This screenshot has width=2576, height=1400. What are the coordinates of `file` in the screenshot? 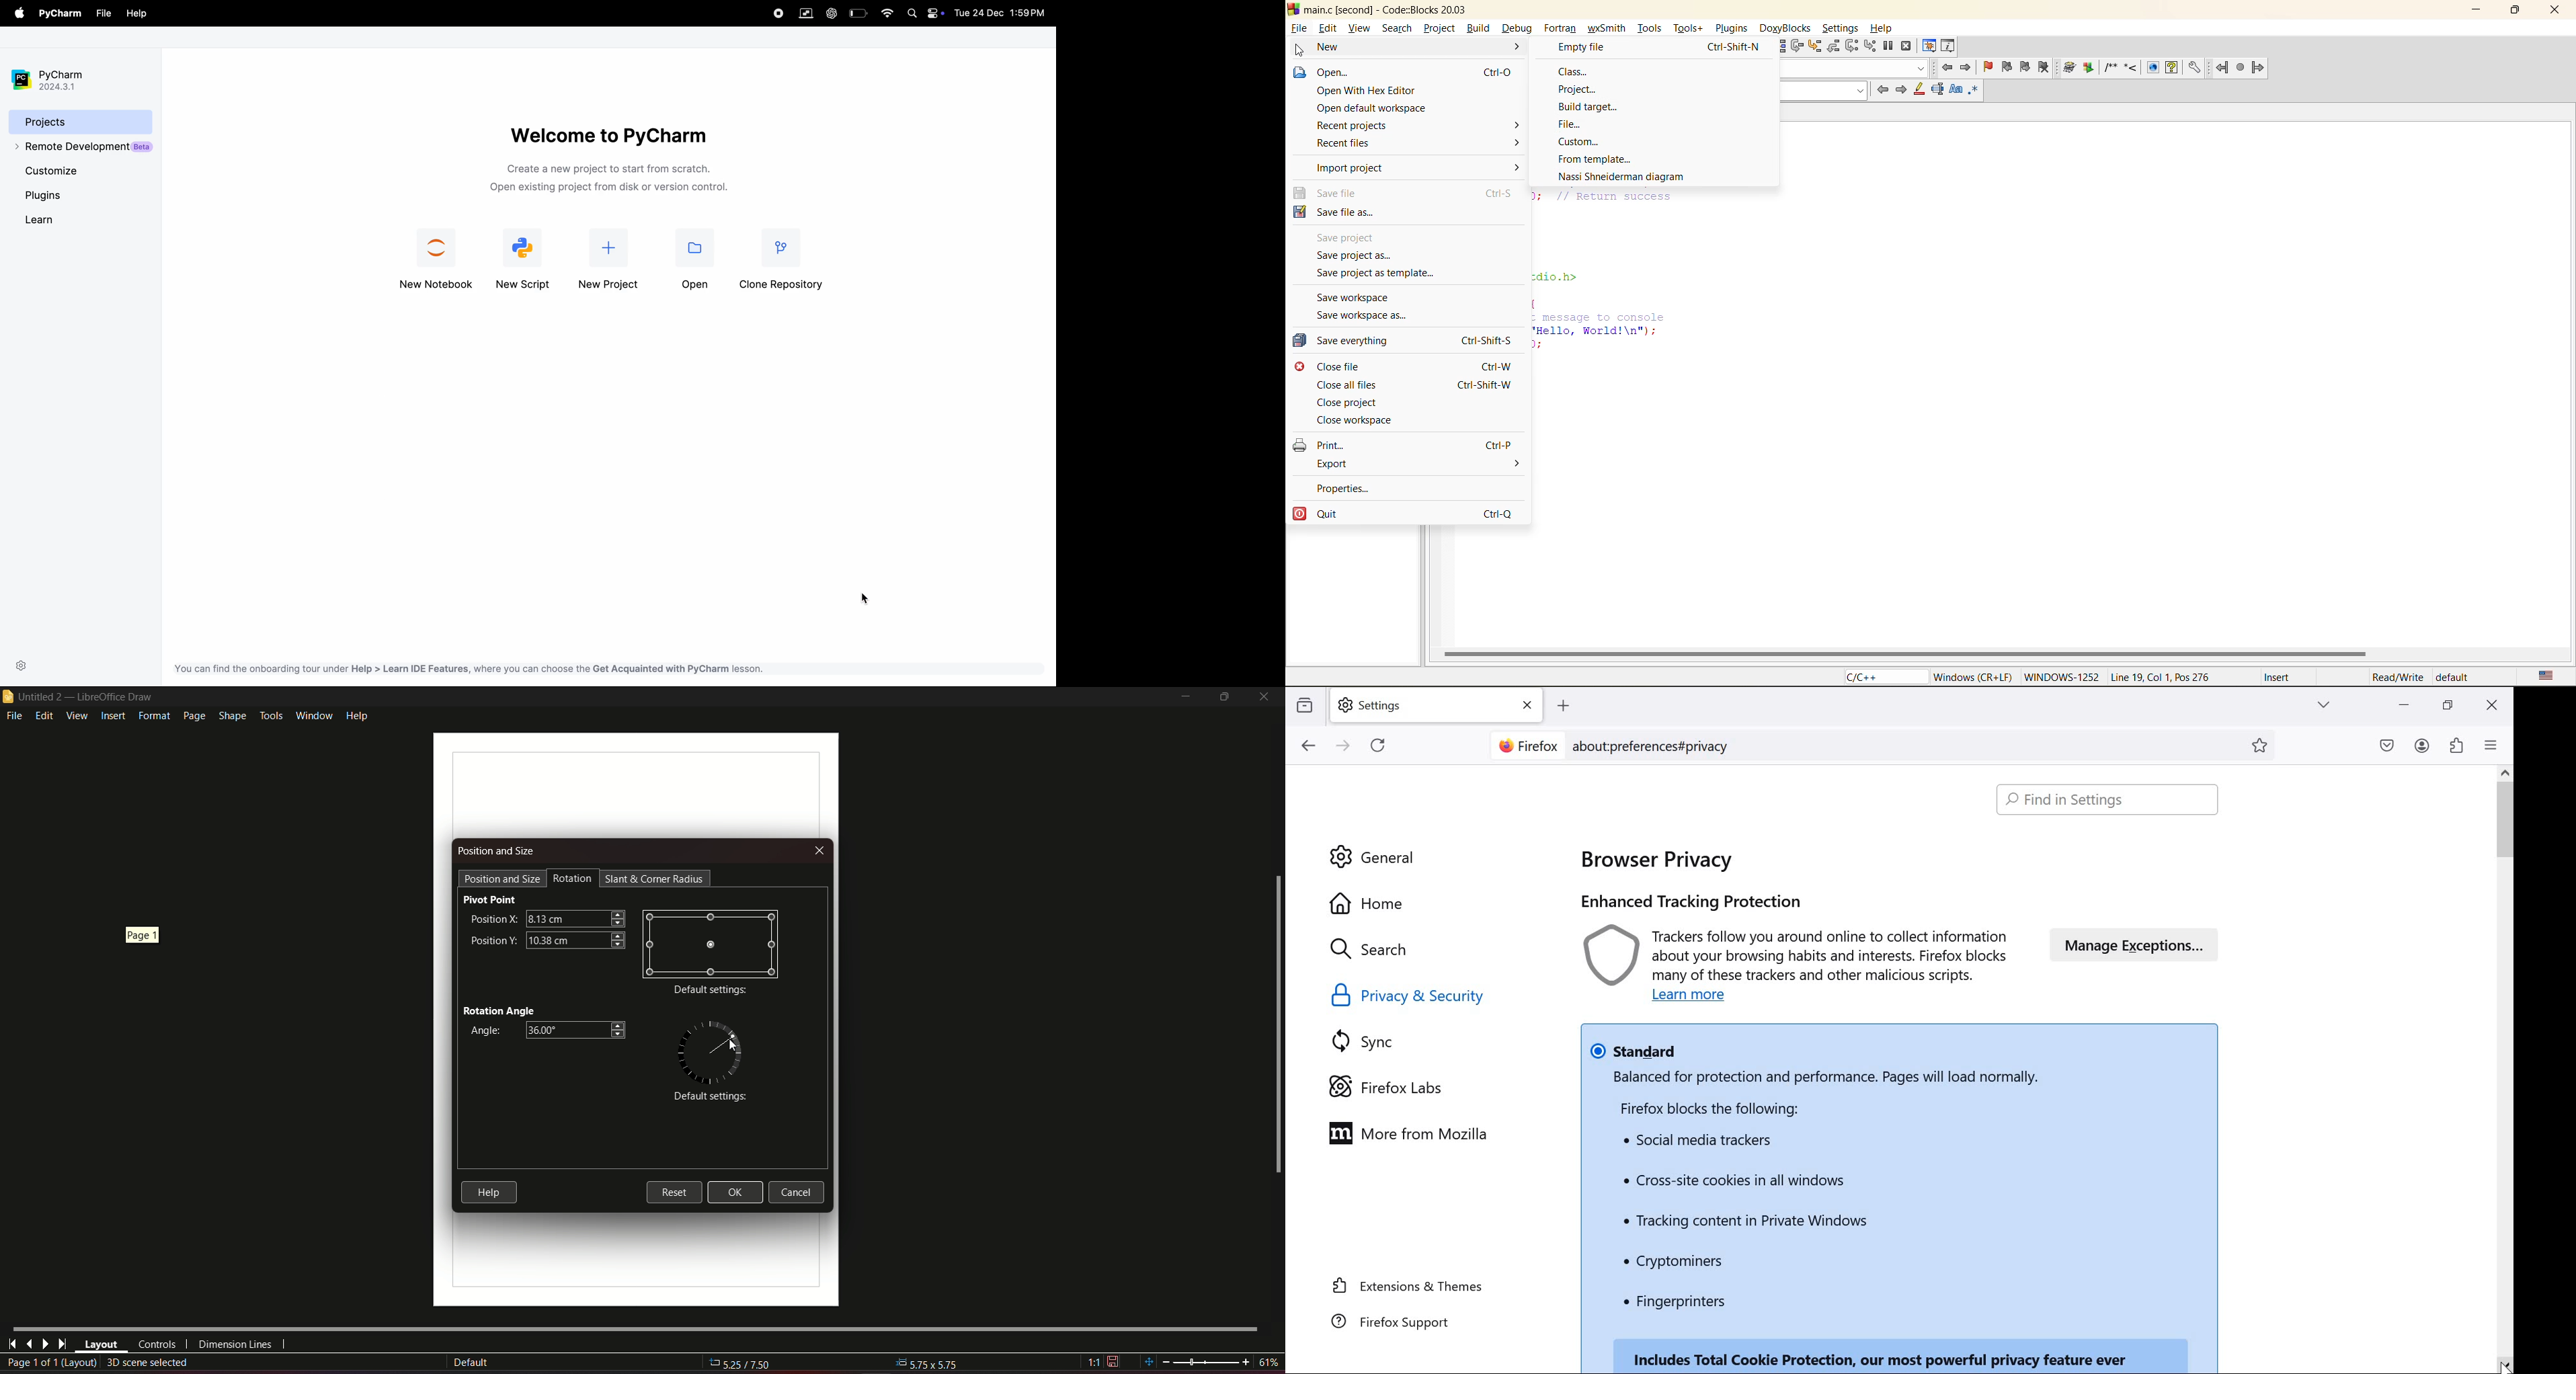 It's located at (15, 716).